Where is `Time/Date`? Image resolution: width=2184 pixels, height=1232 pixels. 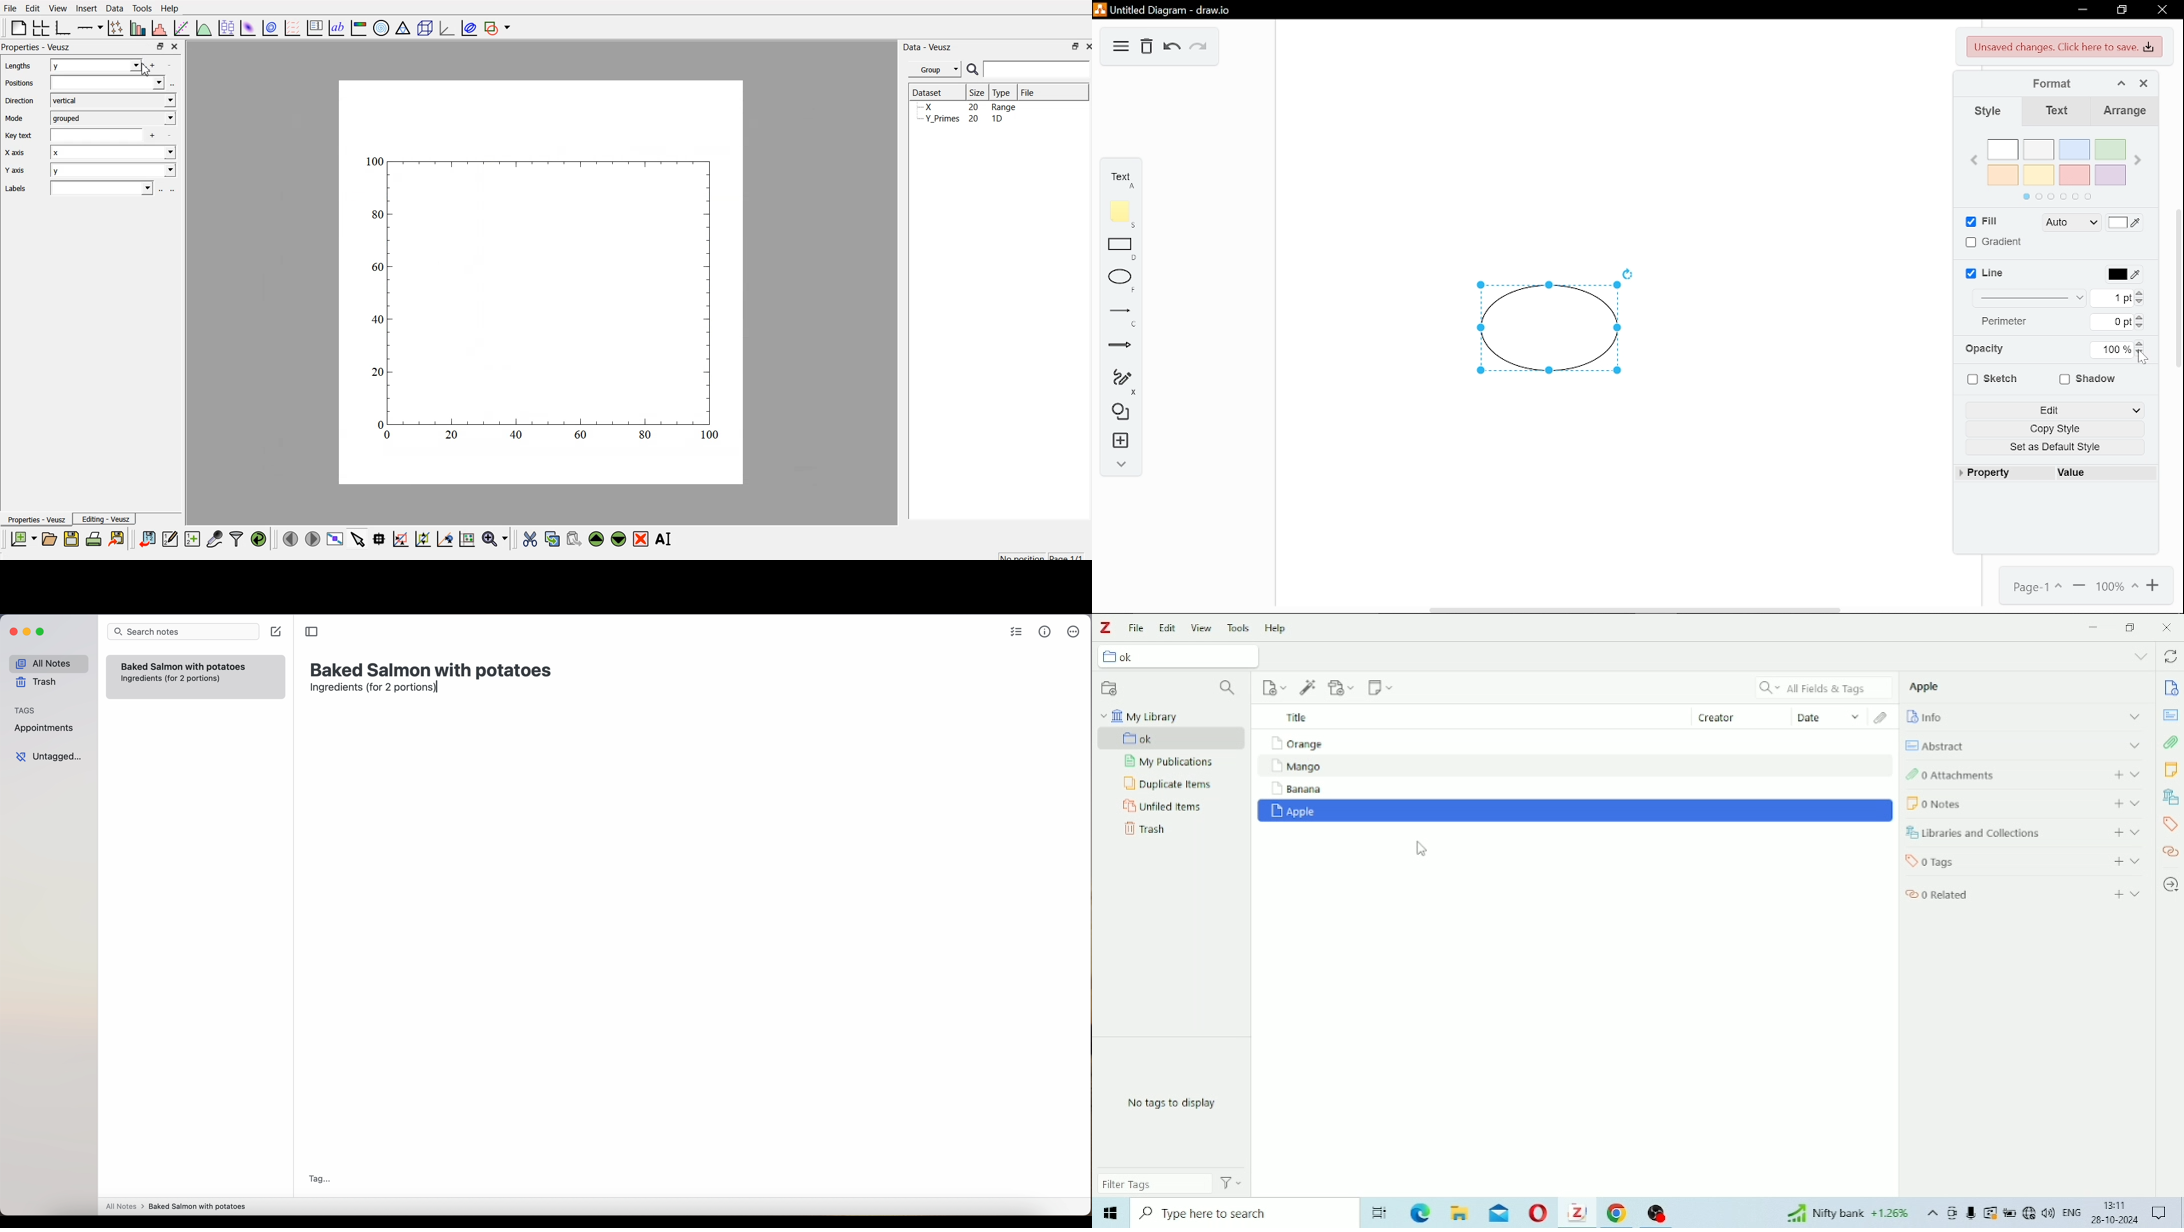
Time/Date is located at coordinates (2112, 1214).